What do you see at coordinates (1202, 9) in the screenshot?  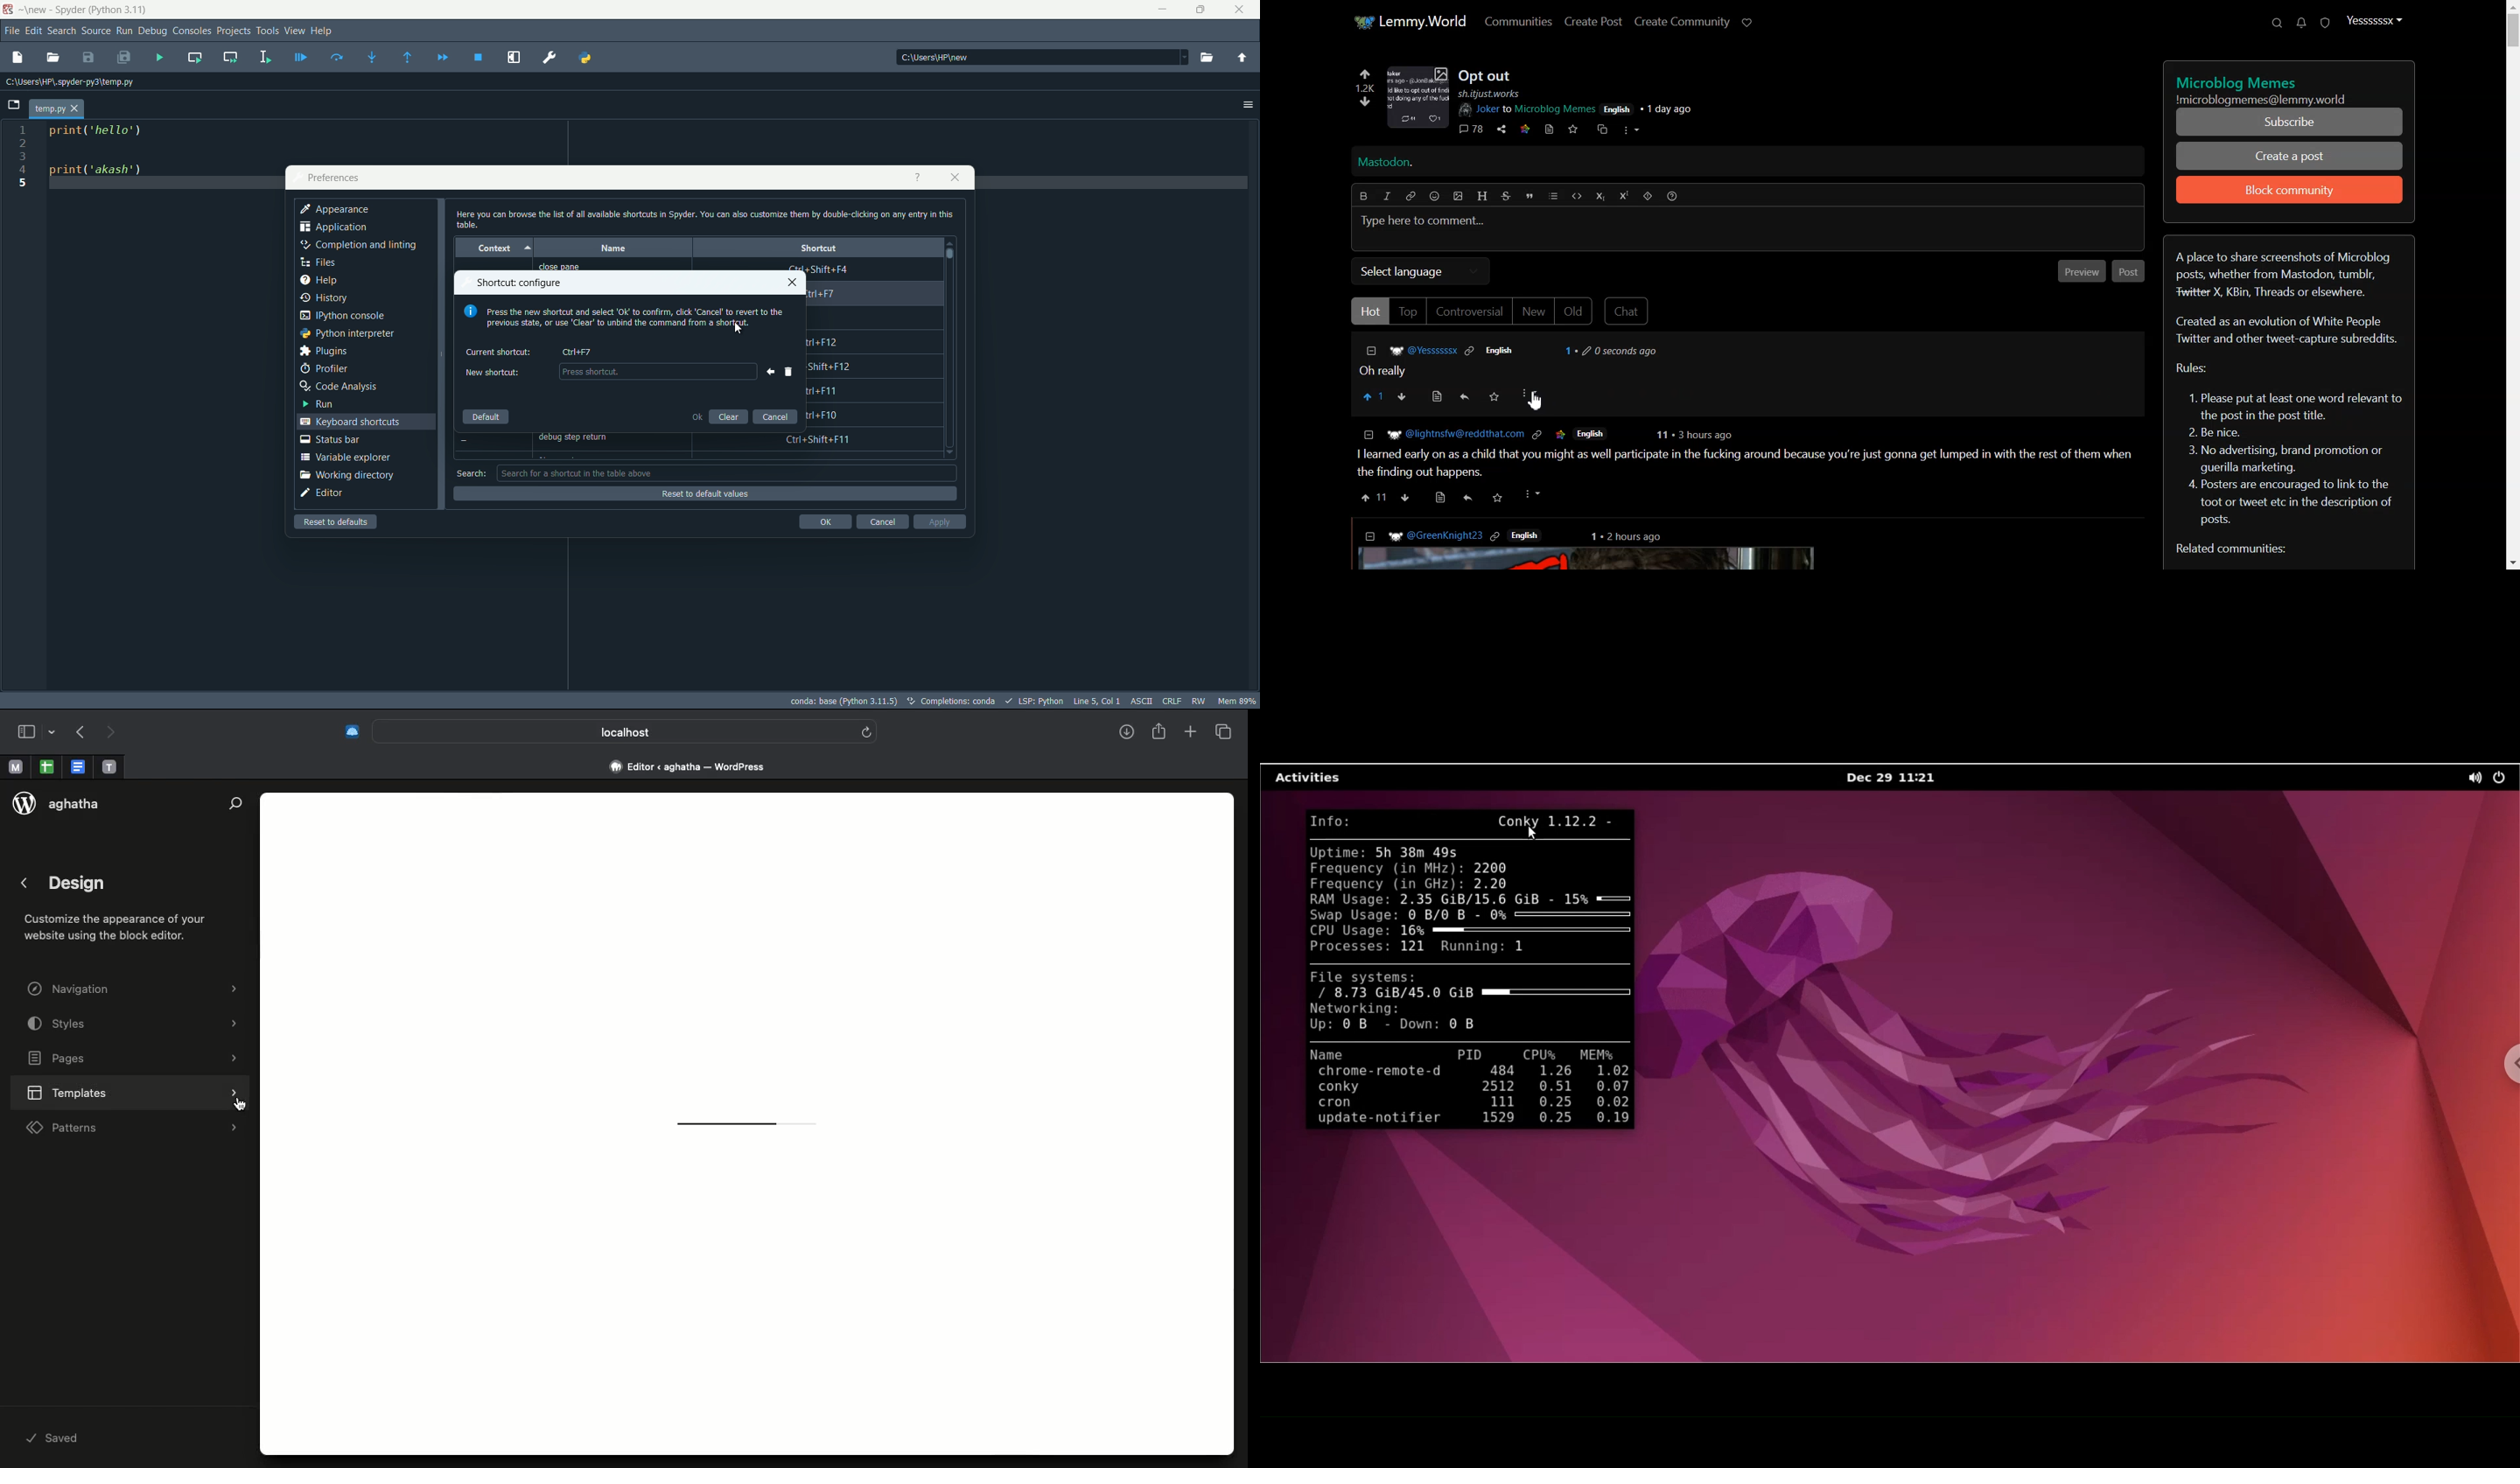 I see `maximize` at bounding box center [1202, 9].